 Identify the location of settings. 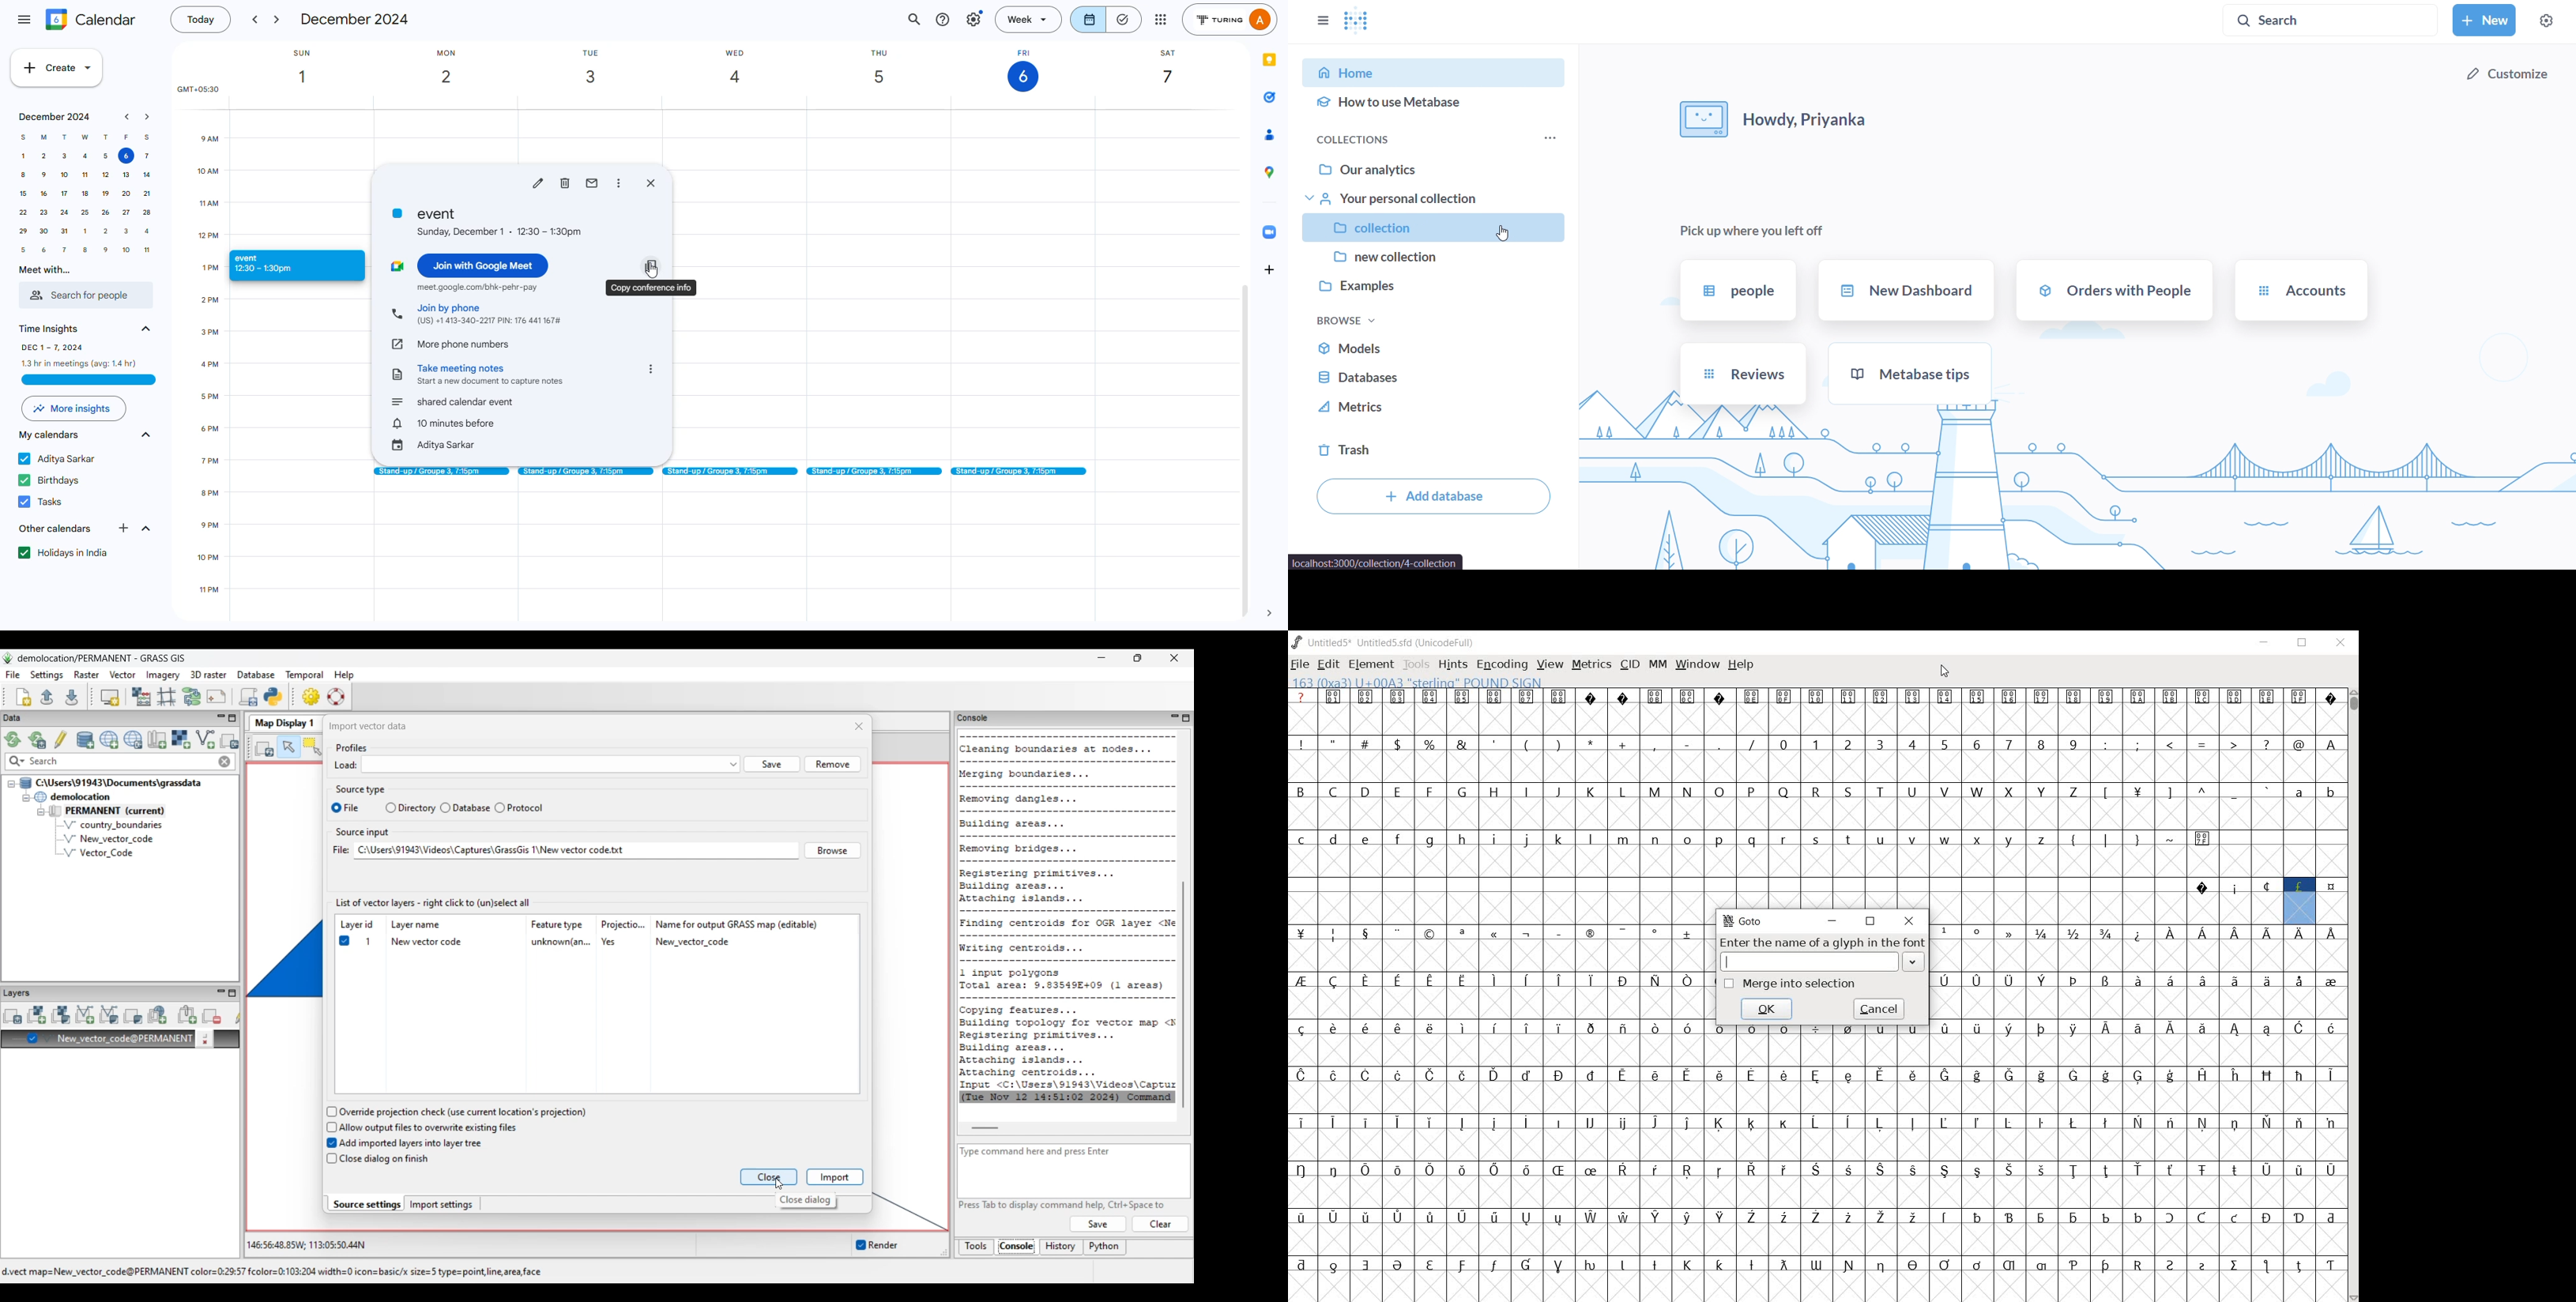
(974, 19).